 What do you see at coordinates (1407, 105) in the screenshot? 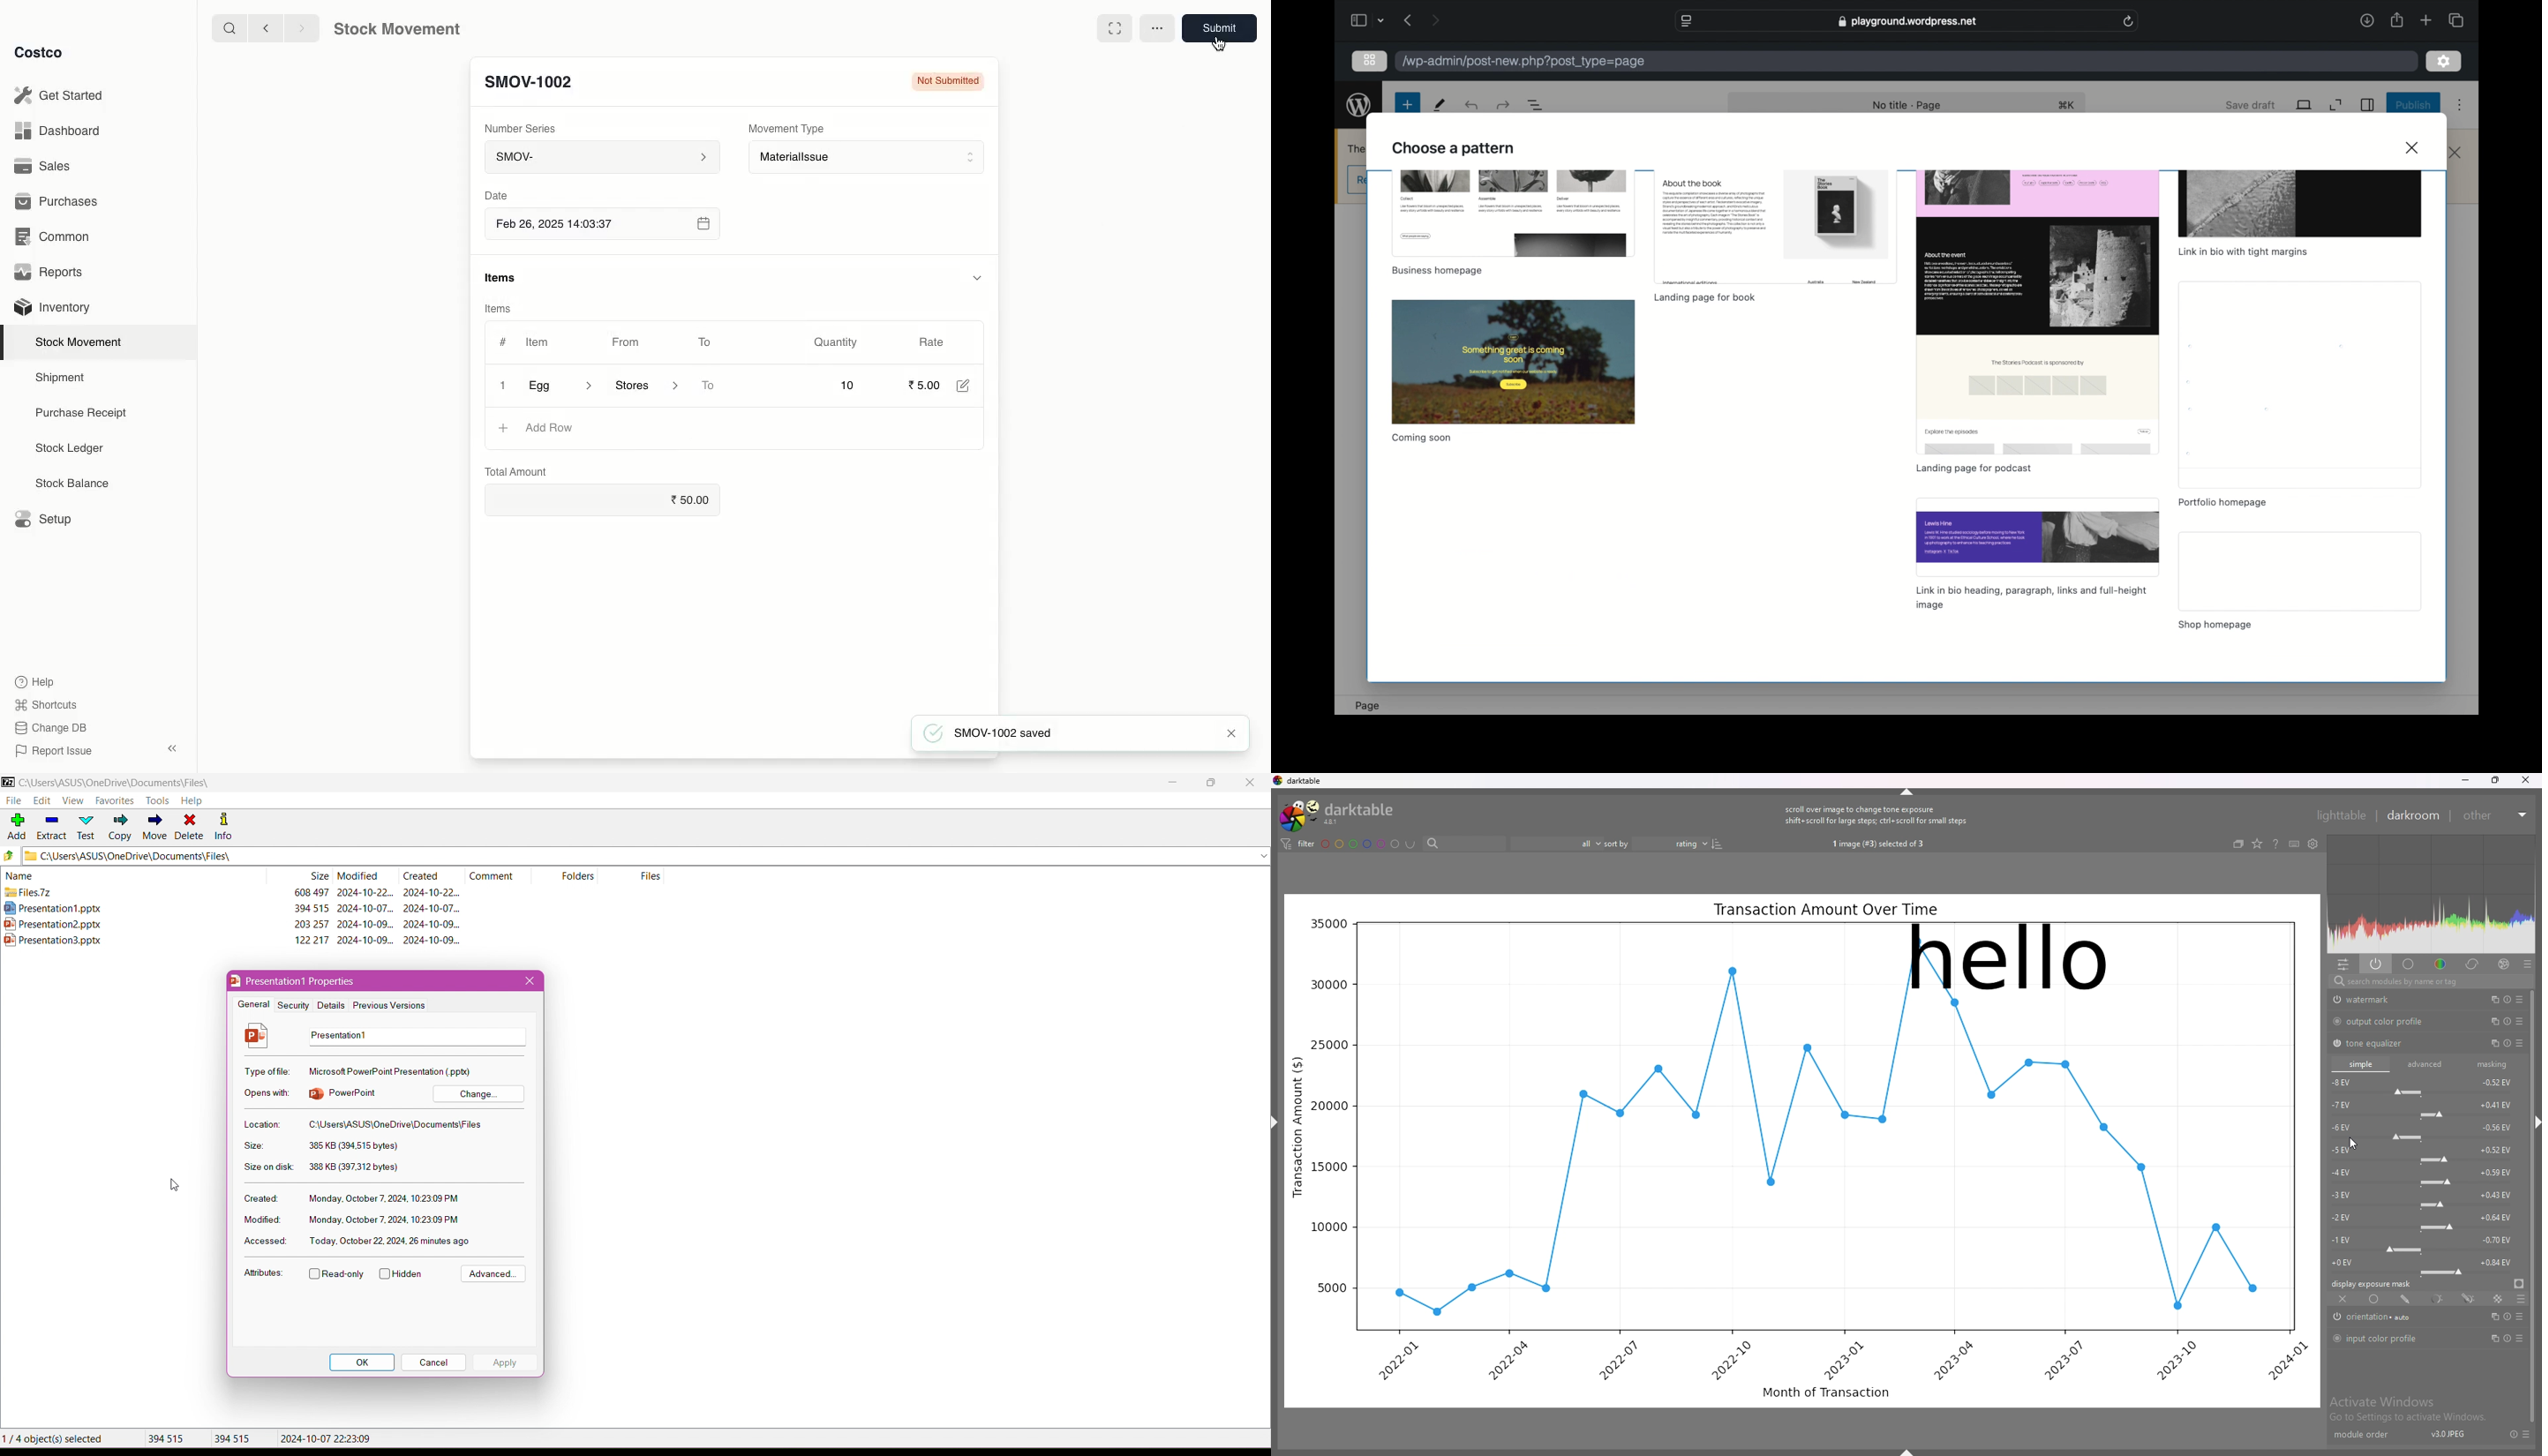
I see `new` at bounding box center [1407, 105].